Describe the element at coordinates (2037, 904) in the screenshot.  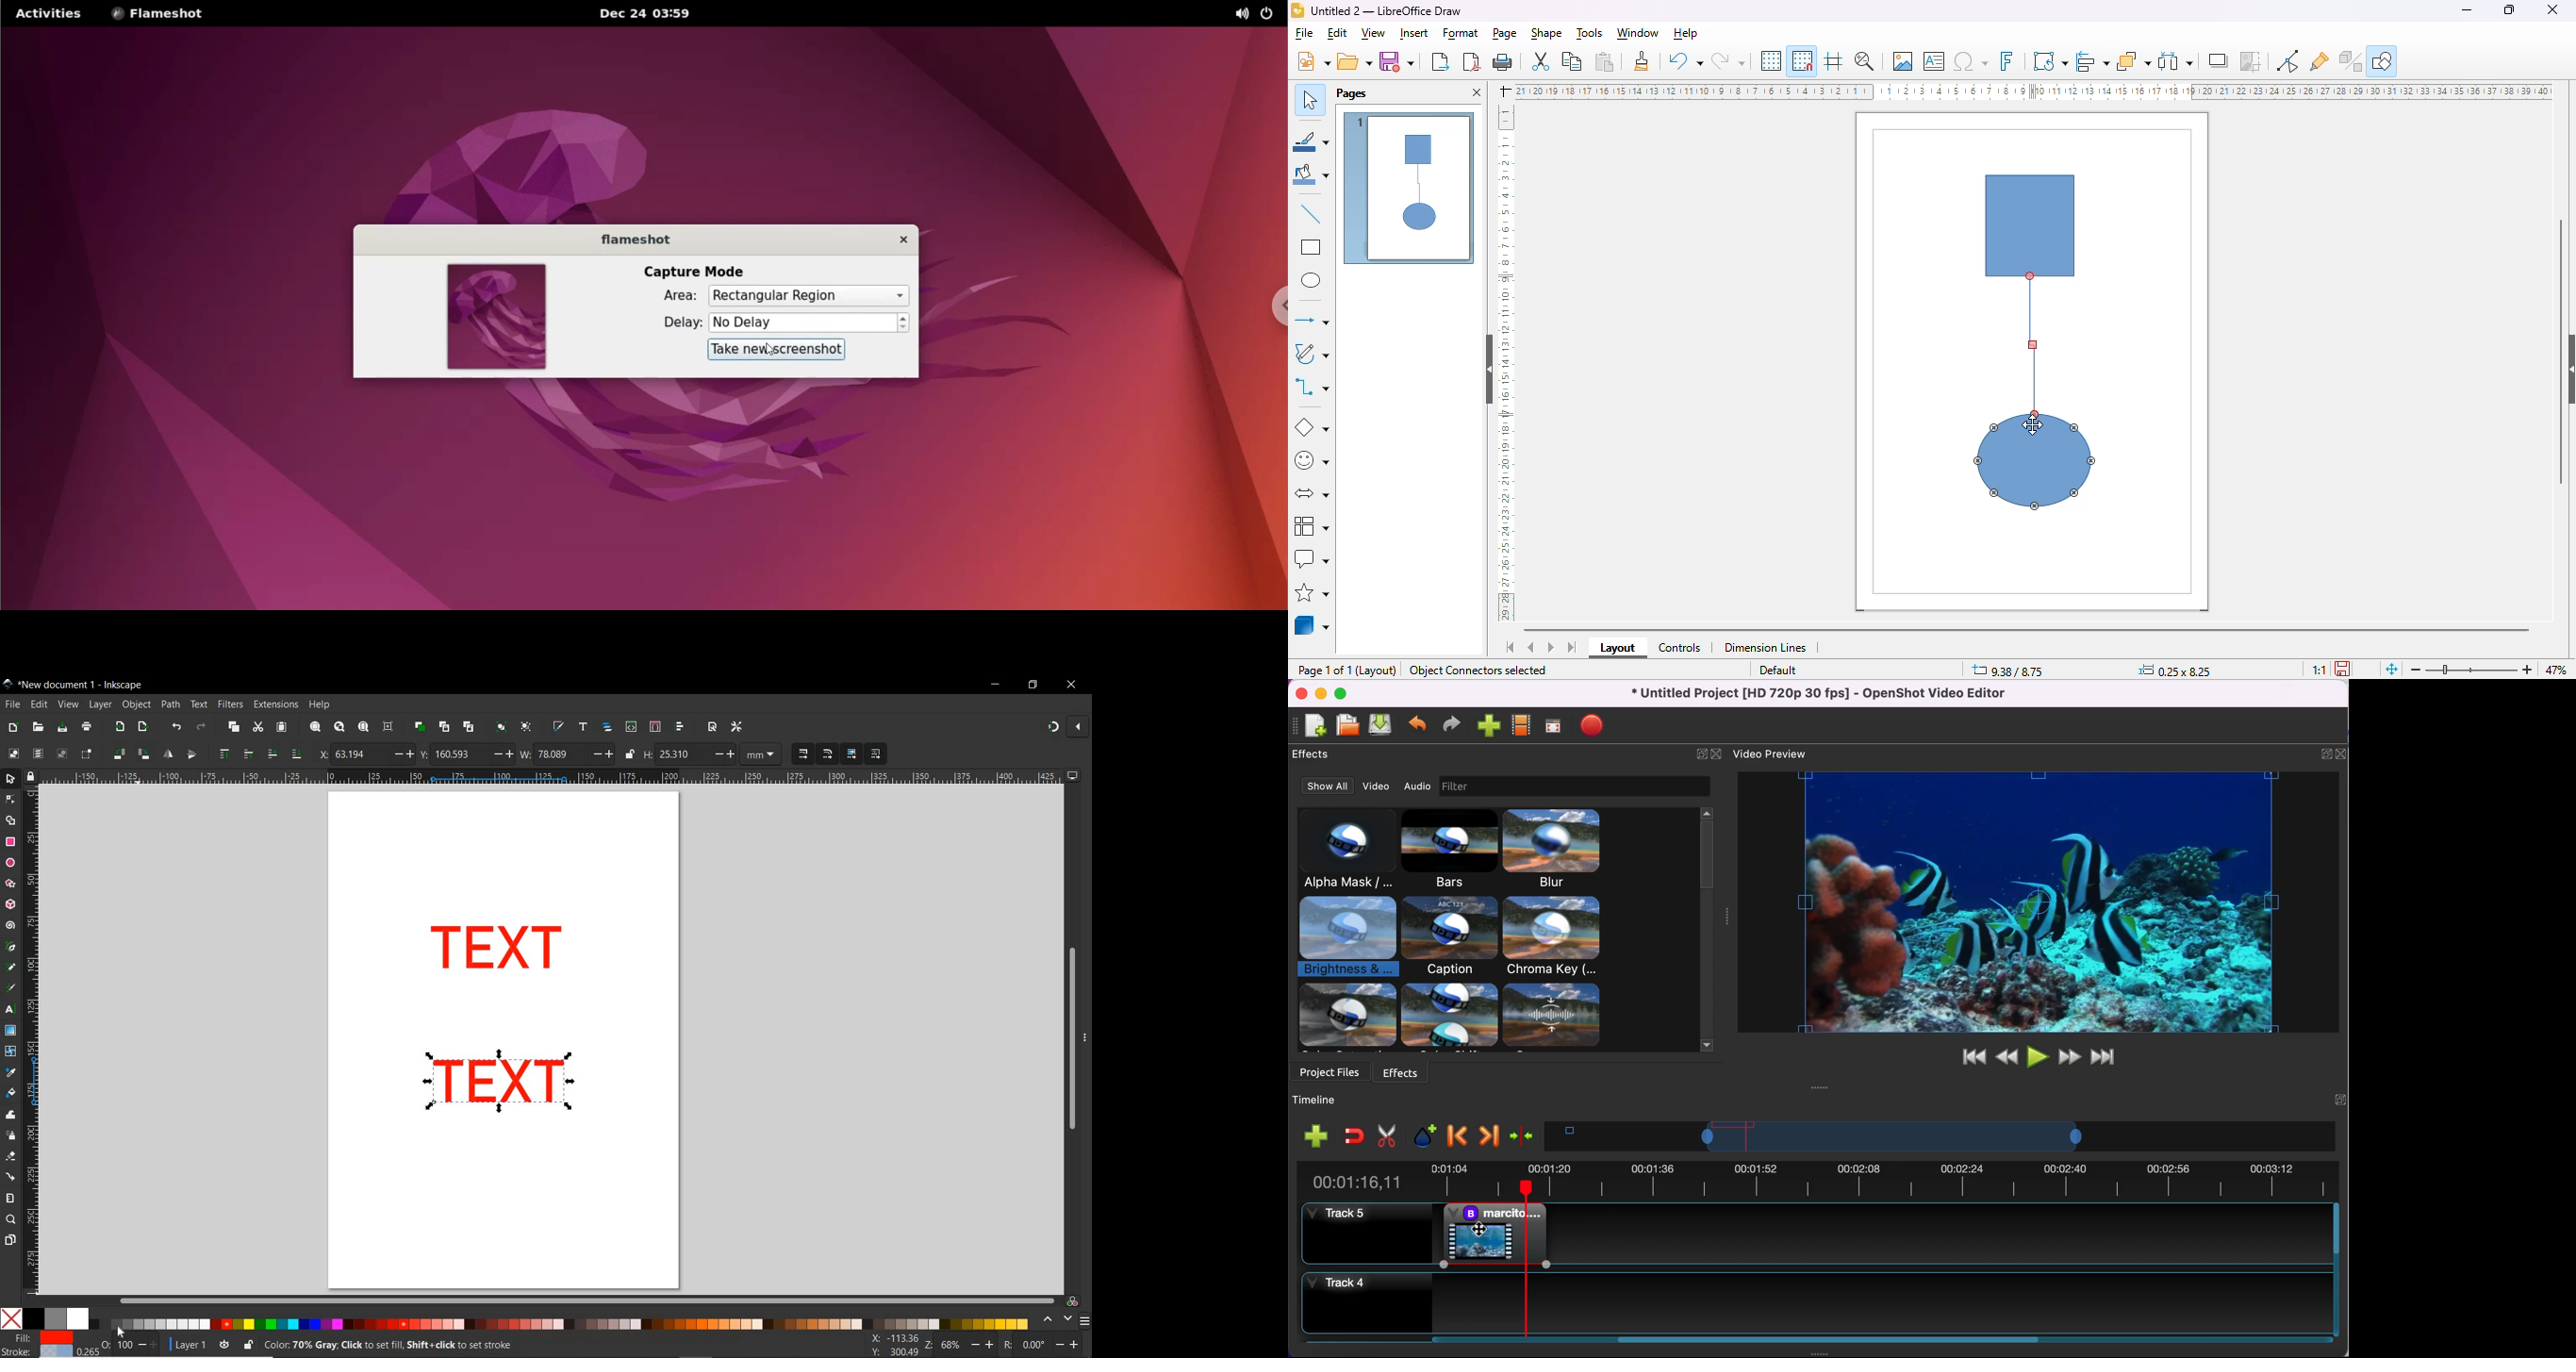
I see `video preview` at that location.